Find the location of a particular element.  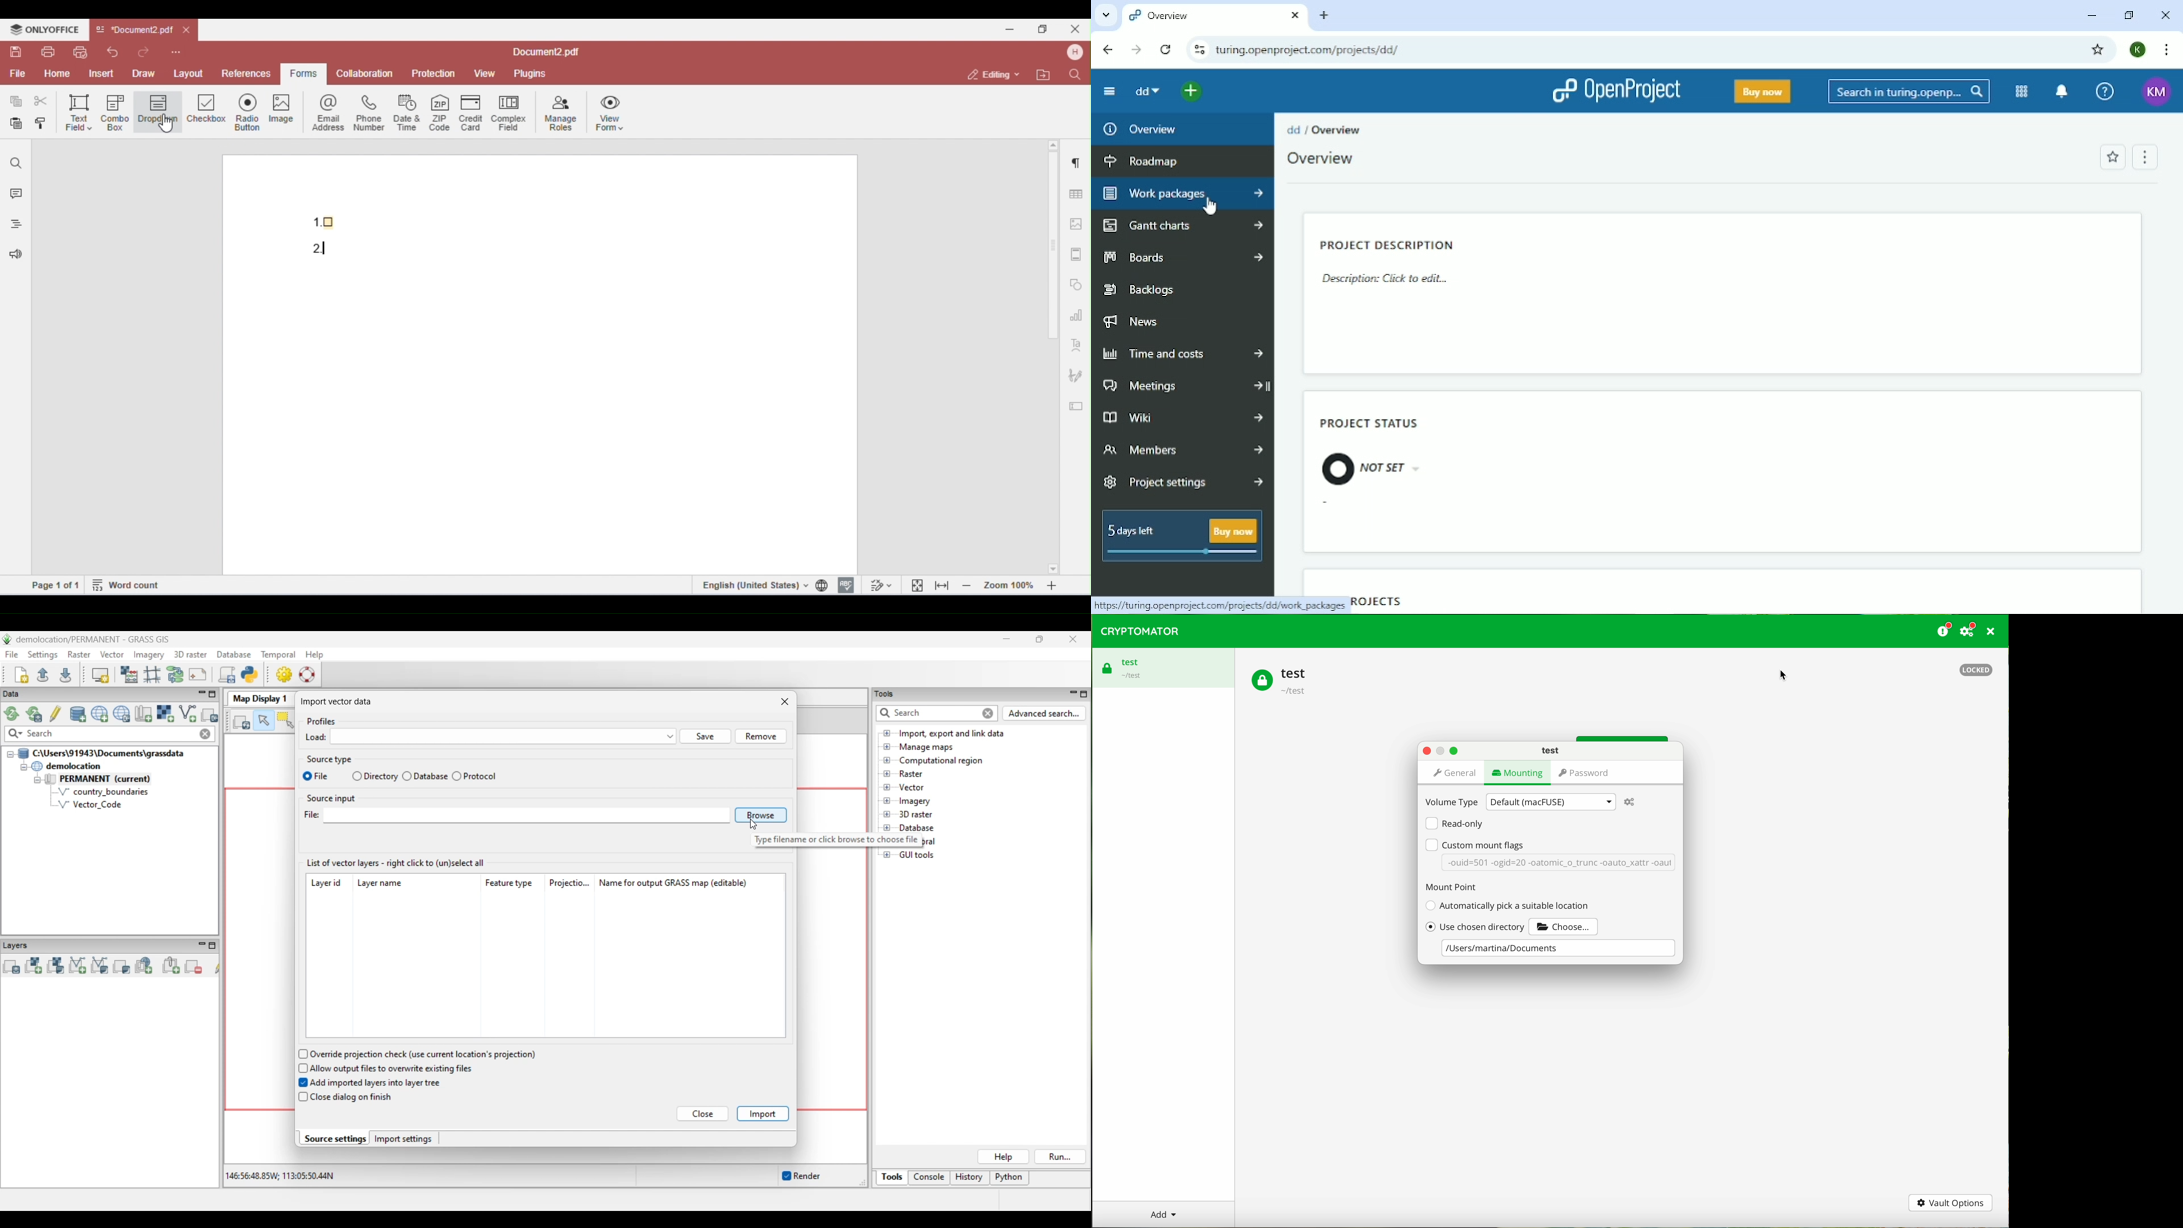

Members is located at coordinates (1182, 451).